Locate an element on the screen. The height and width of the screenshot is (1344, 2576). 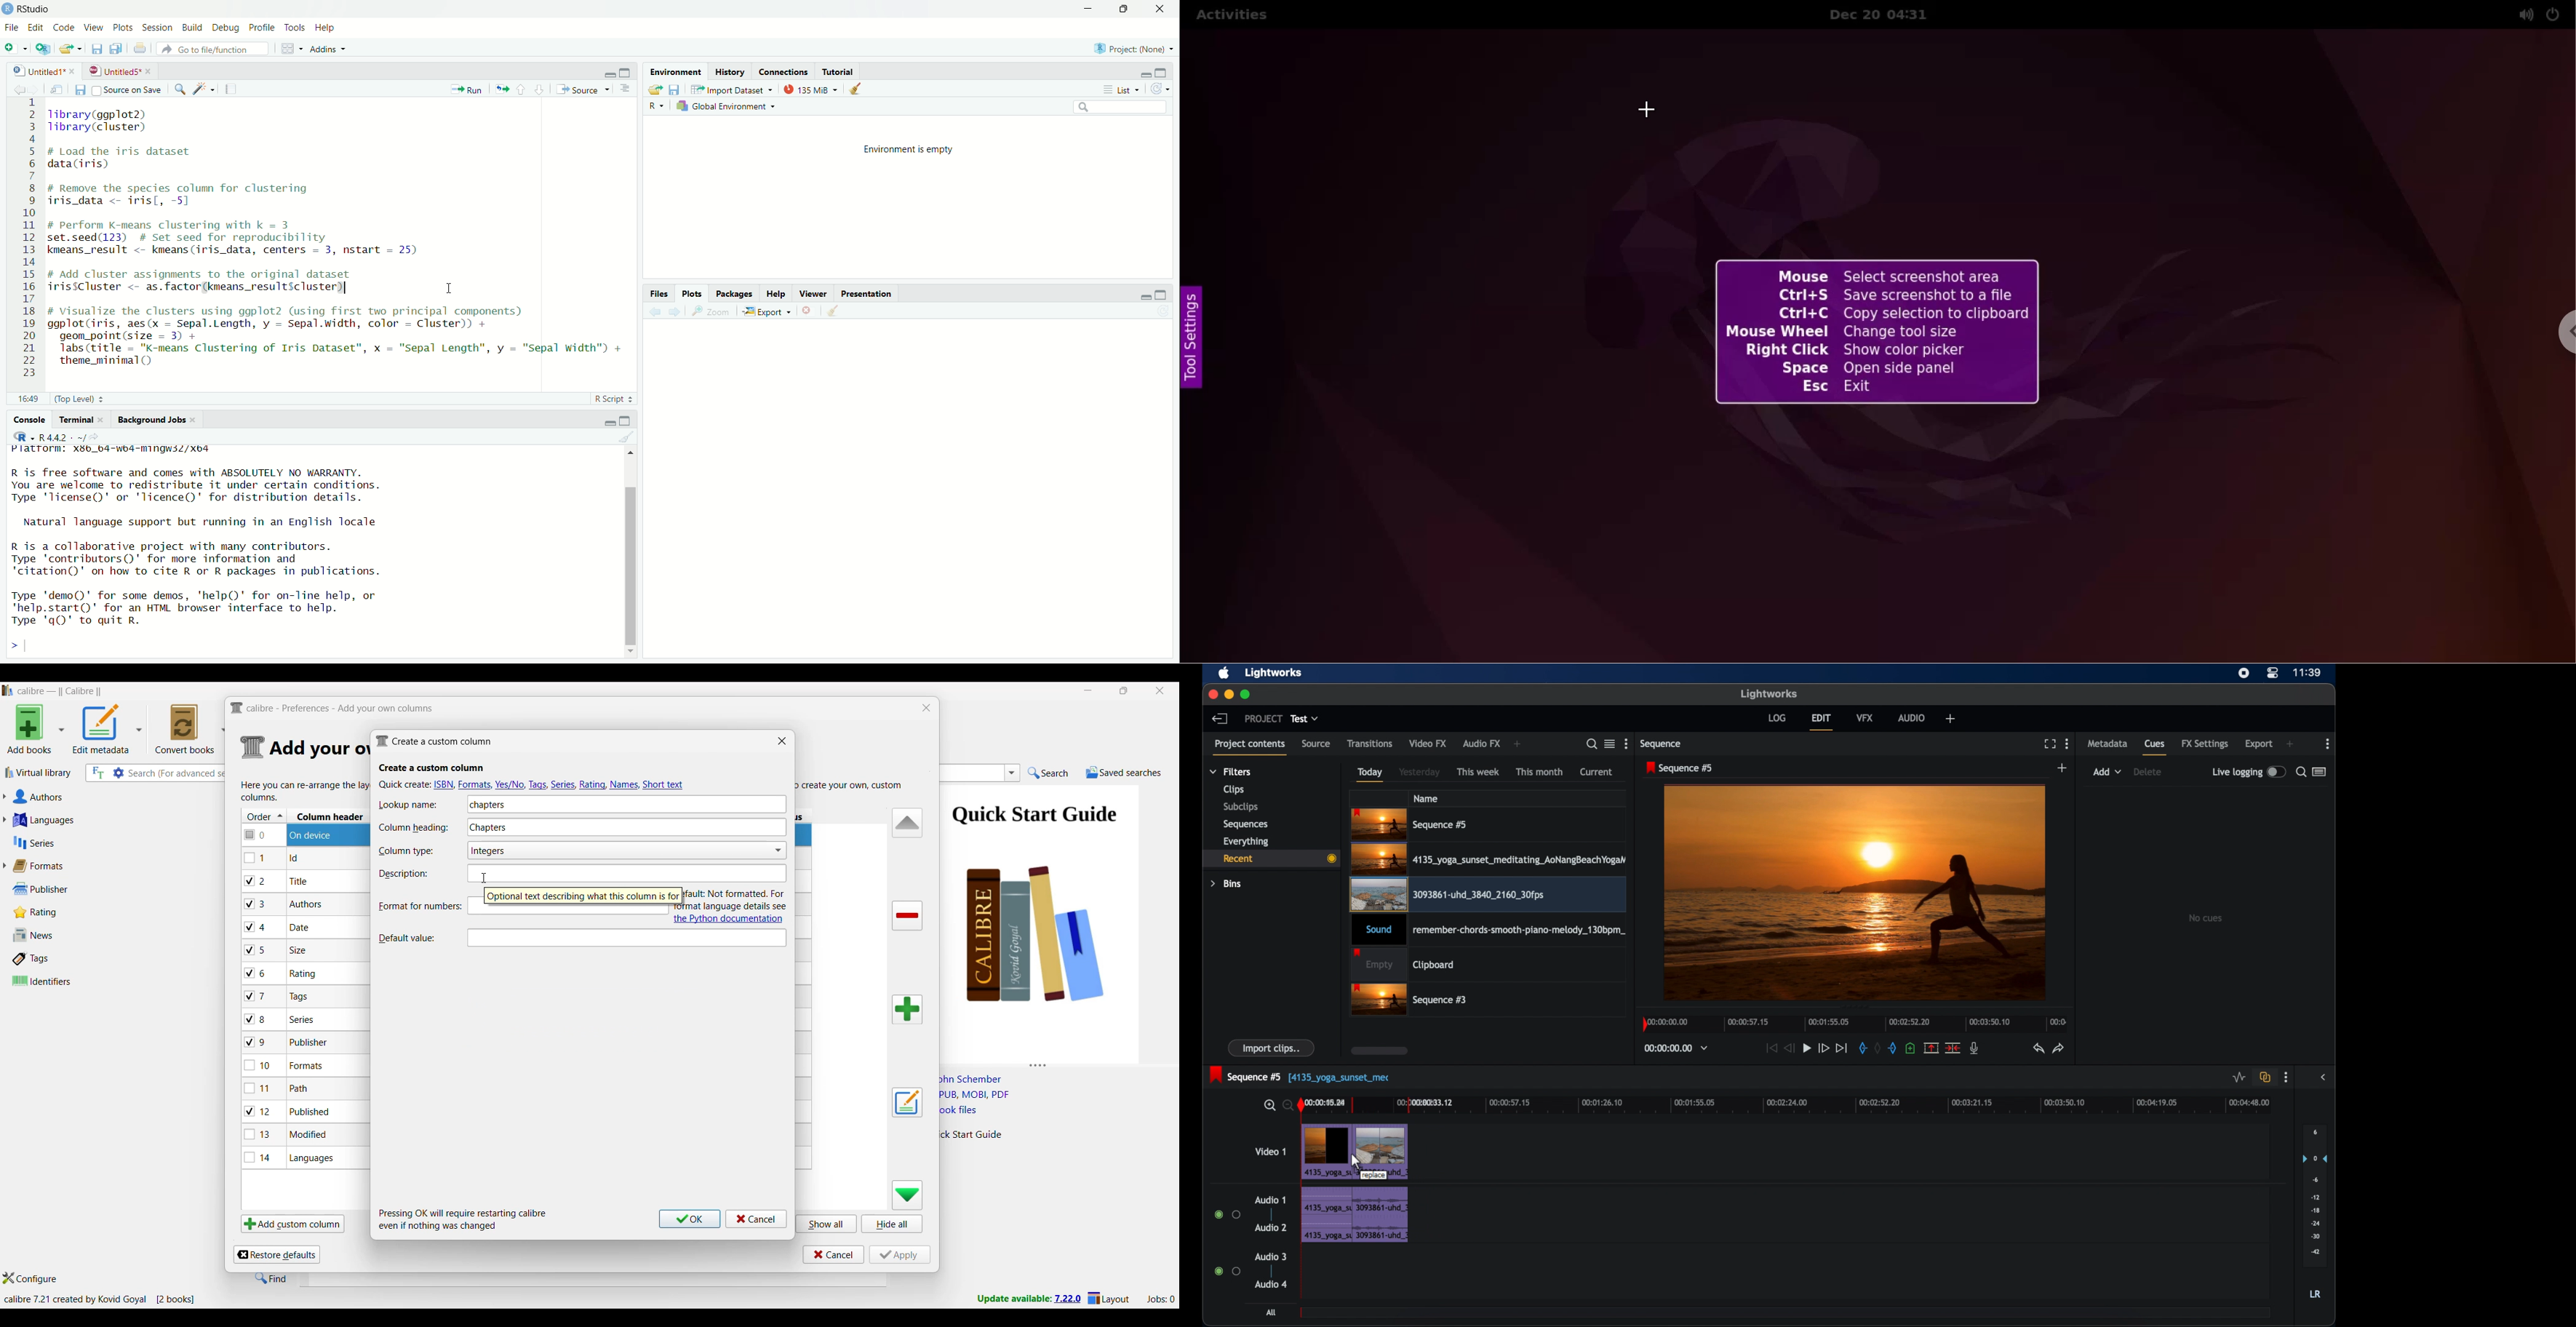
Series is located at coordinates (92, 843).